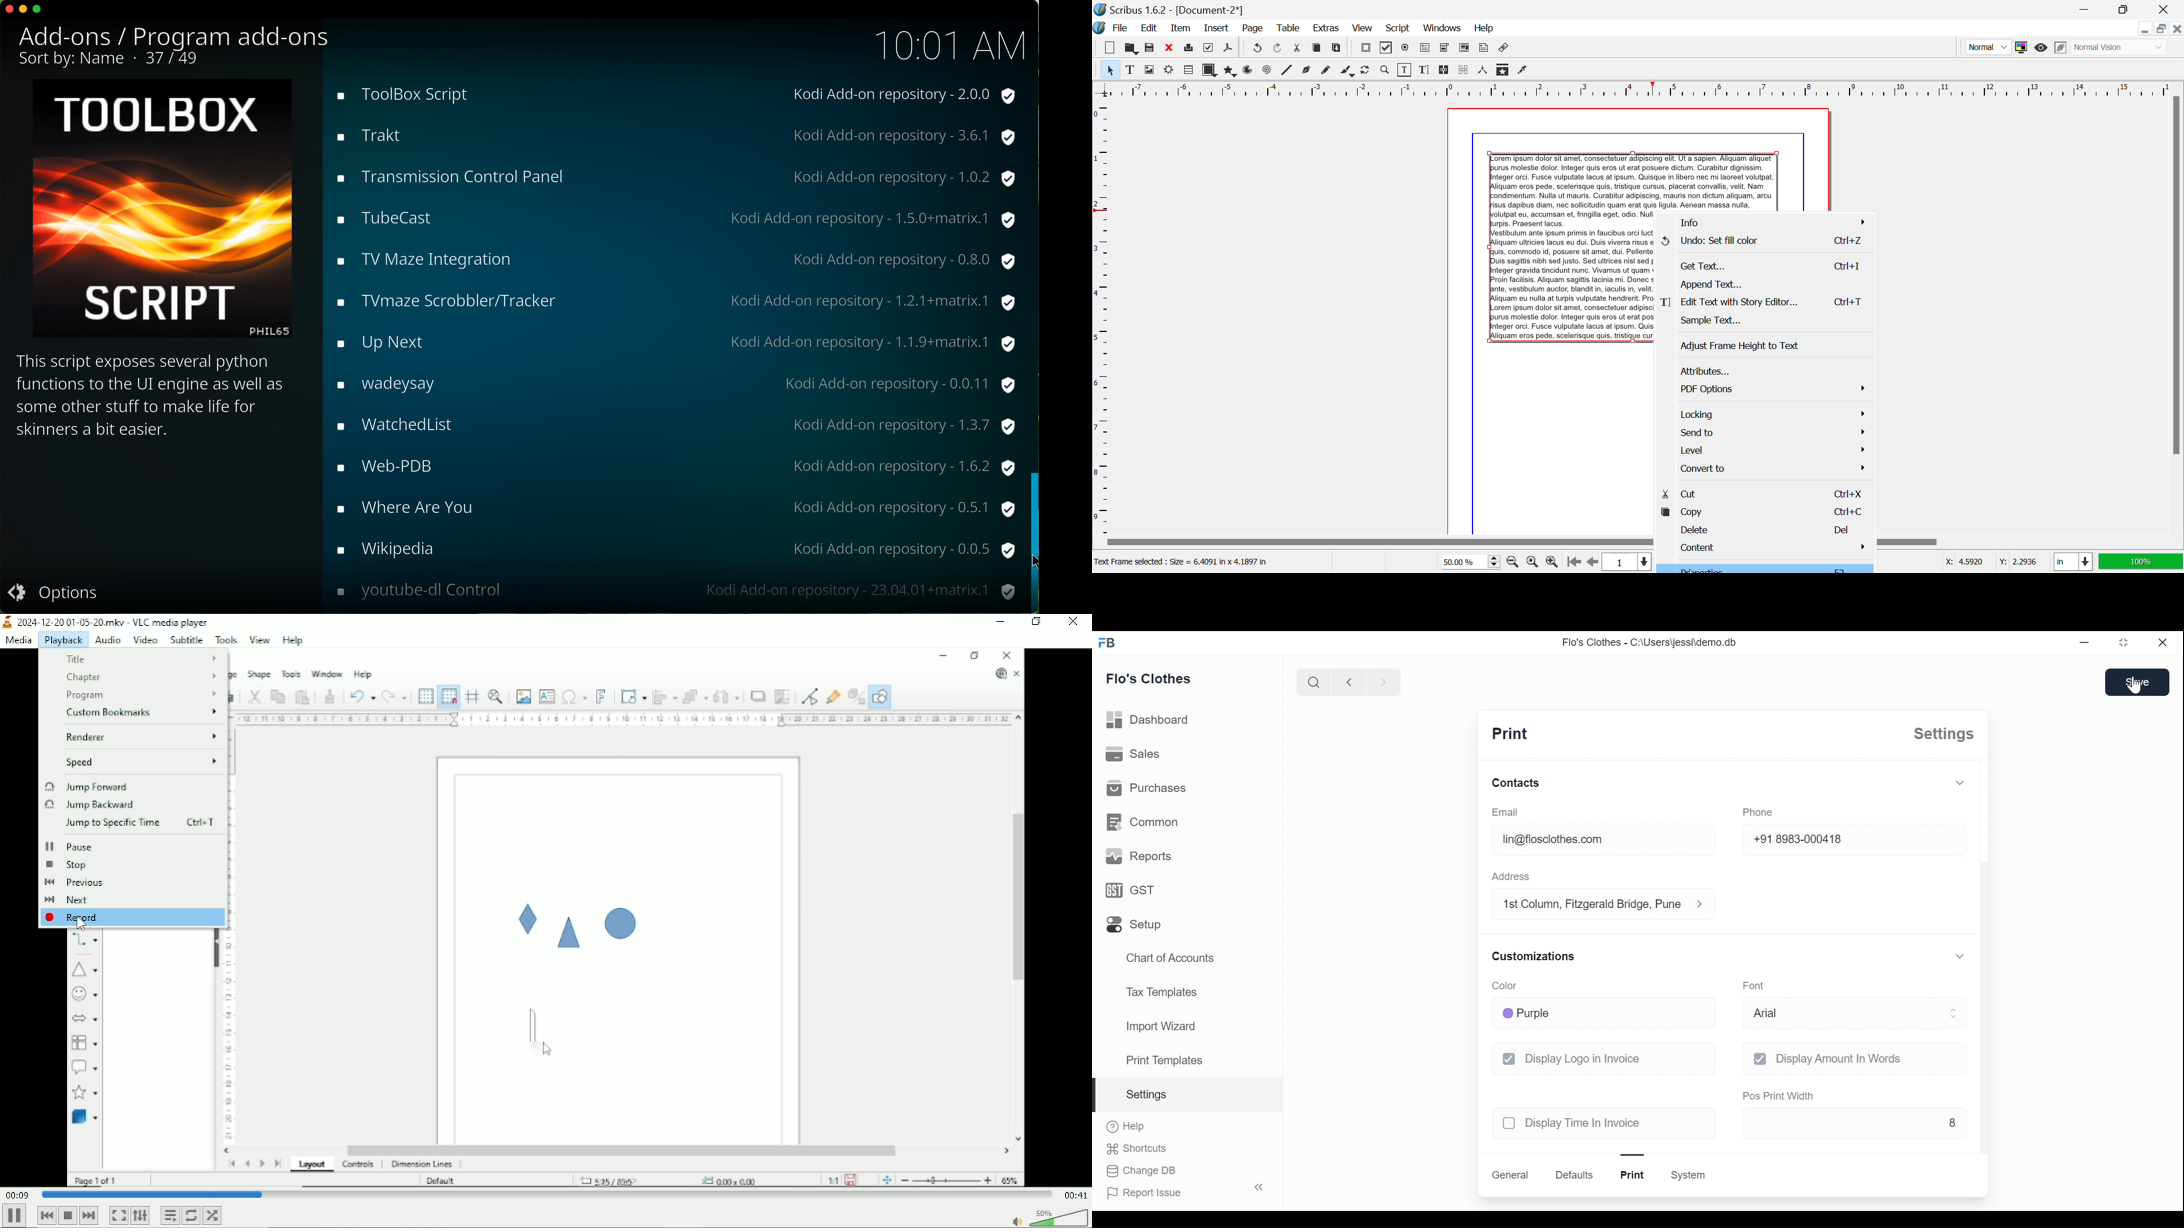 This screenshot has height=1232, width=2184. Describe the element at coordinates (1209, 70) in the screenshot. I see `Shapes` at that location.